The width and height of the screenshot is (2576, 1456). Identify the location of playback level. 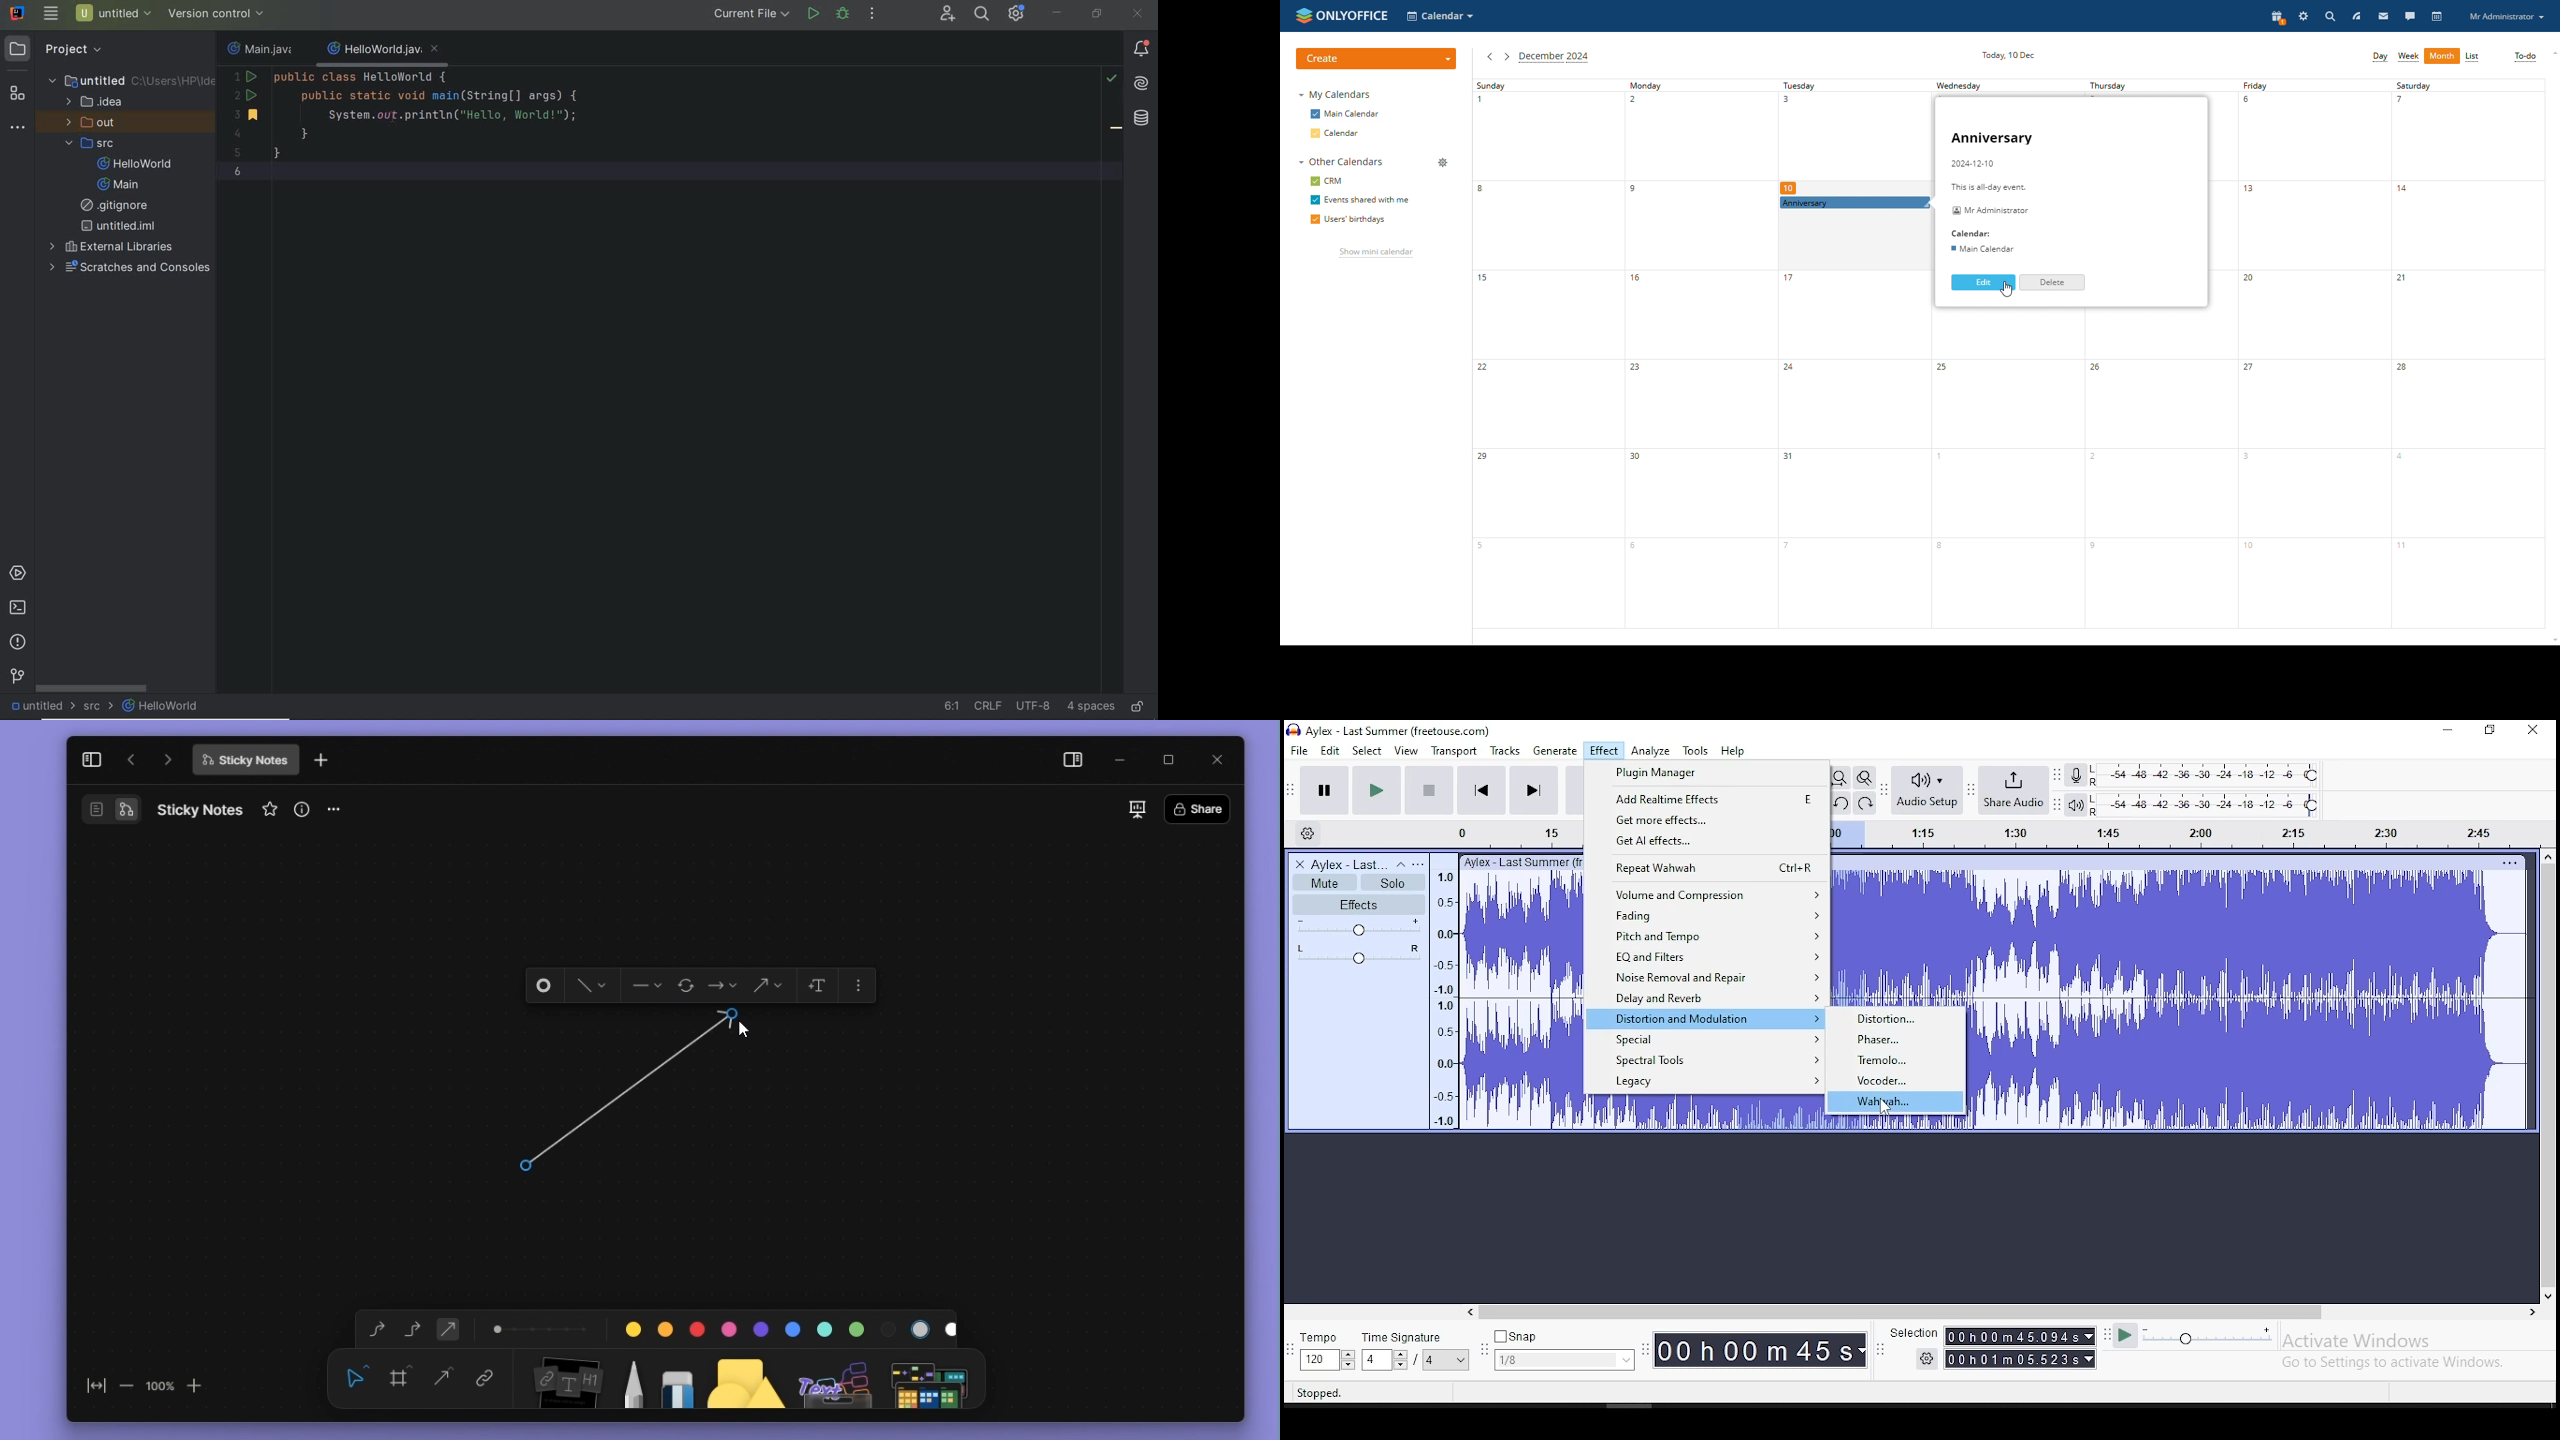
(2214, 803).